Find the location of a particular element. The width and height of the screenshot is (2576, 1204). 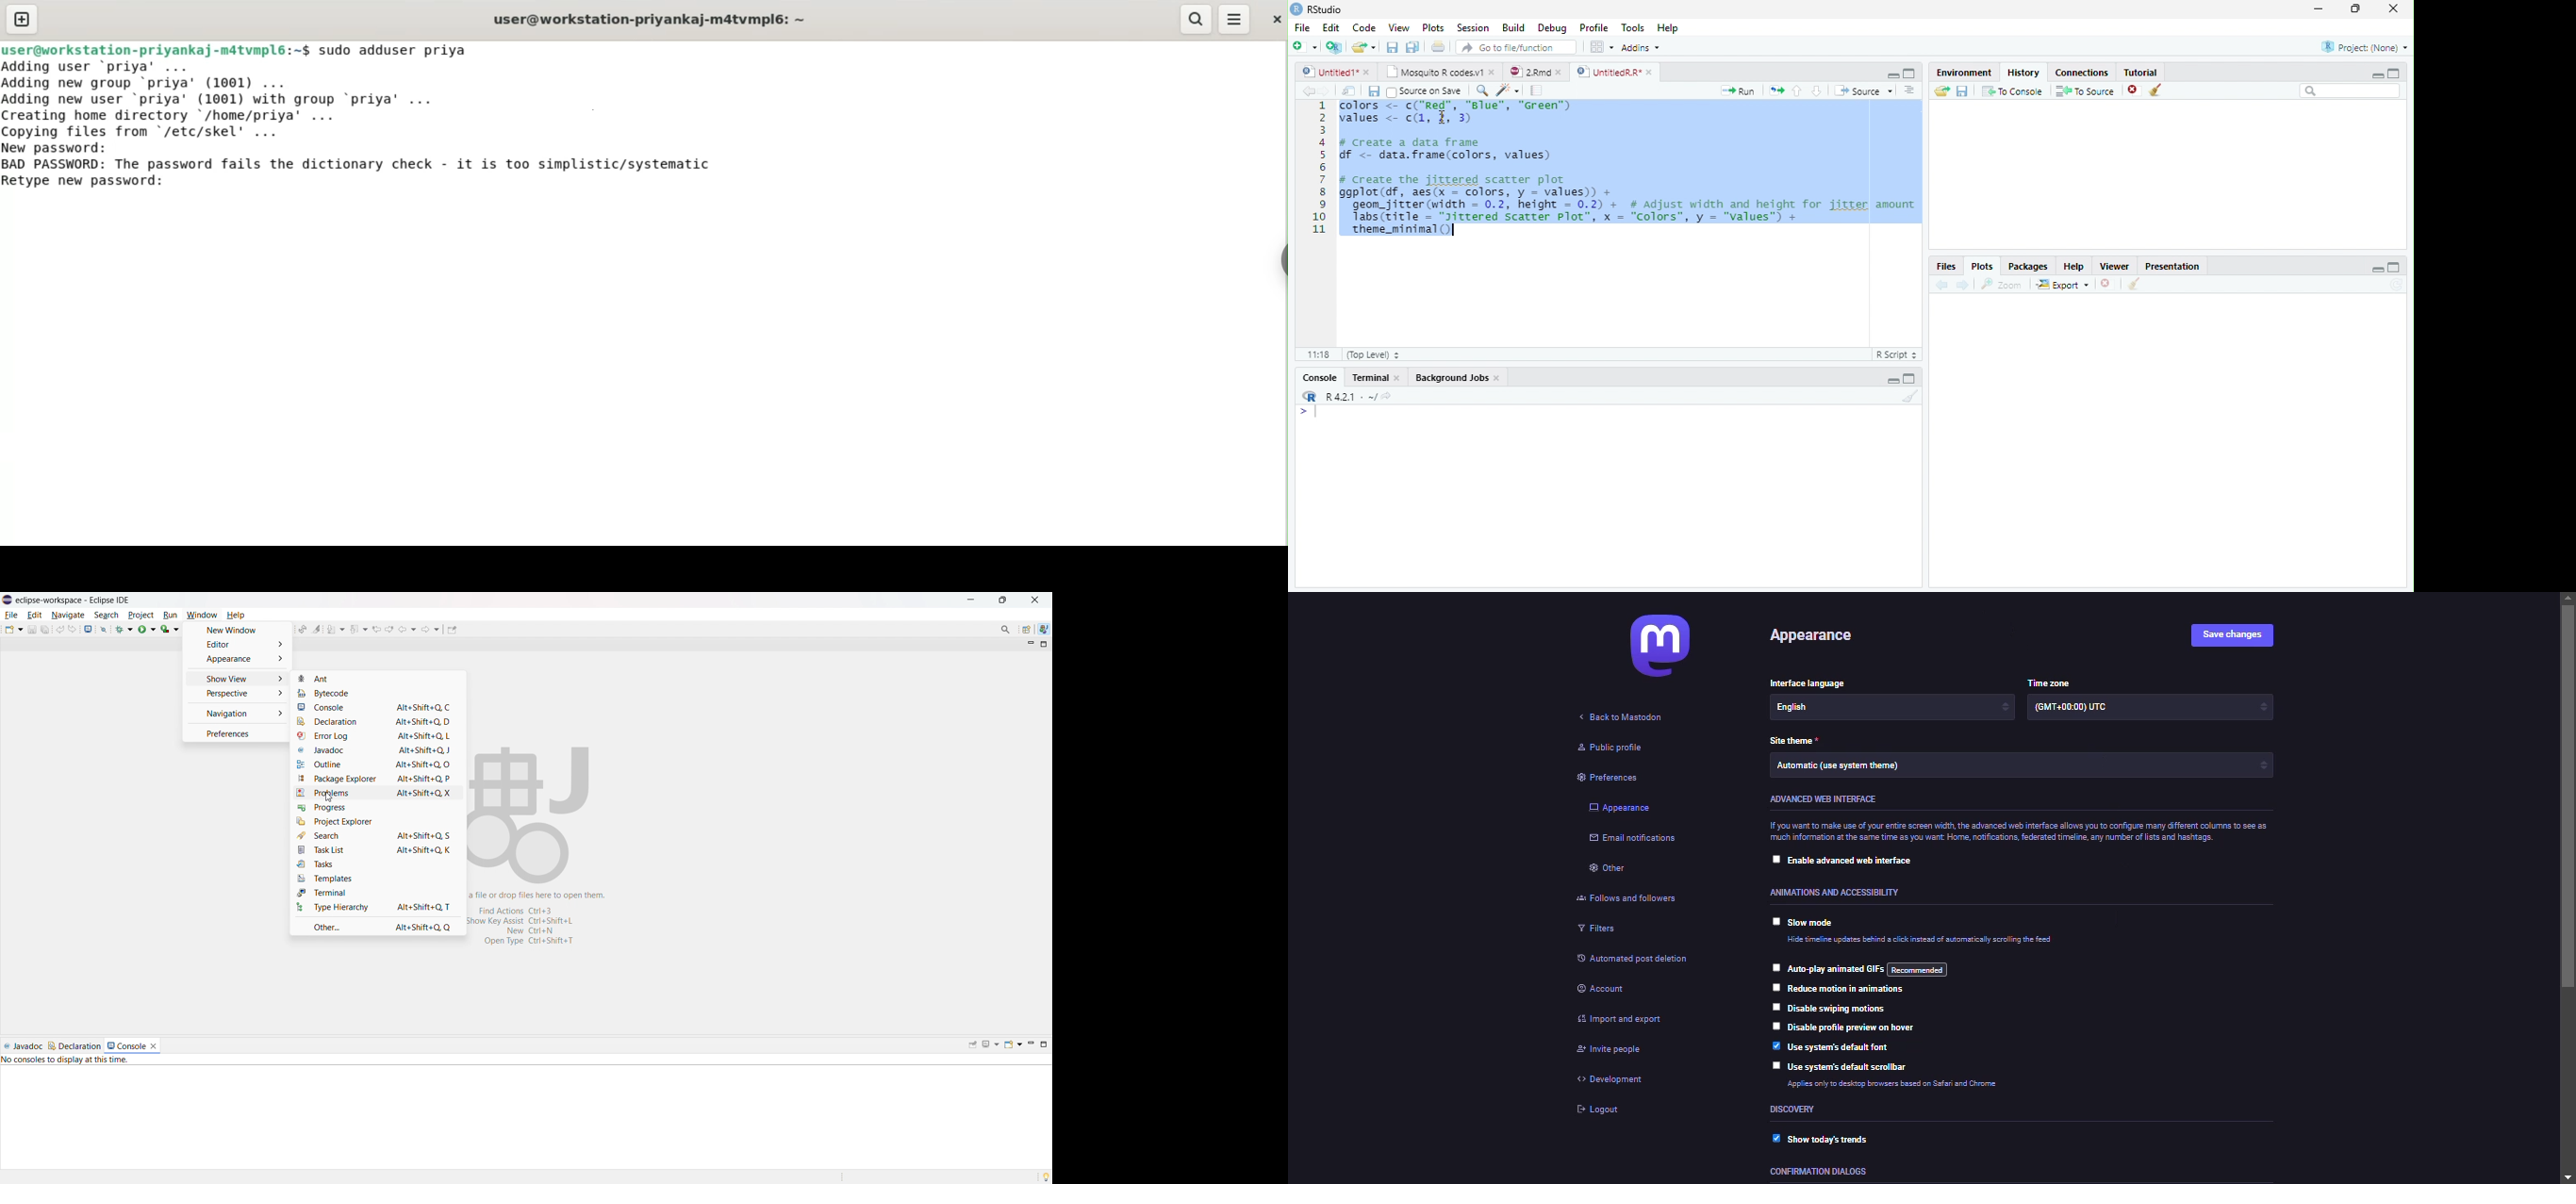

Console is located at coordinates (1320, 377).